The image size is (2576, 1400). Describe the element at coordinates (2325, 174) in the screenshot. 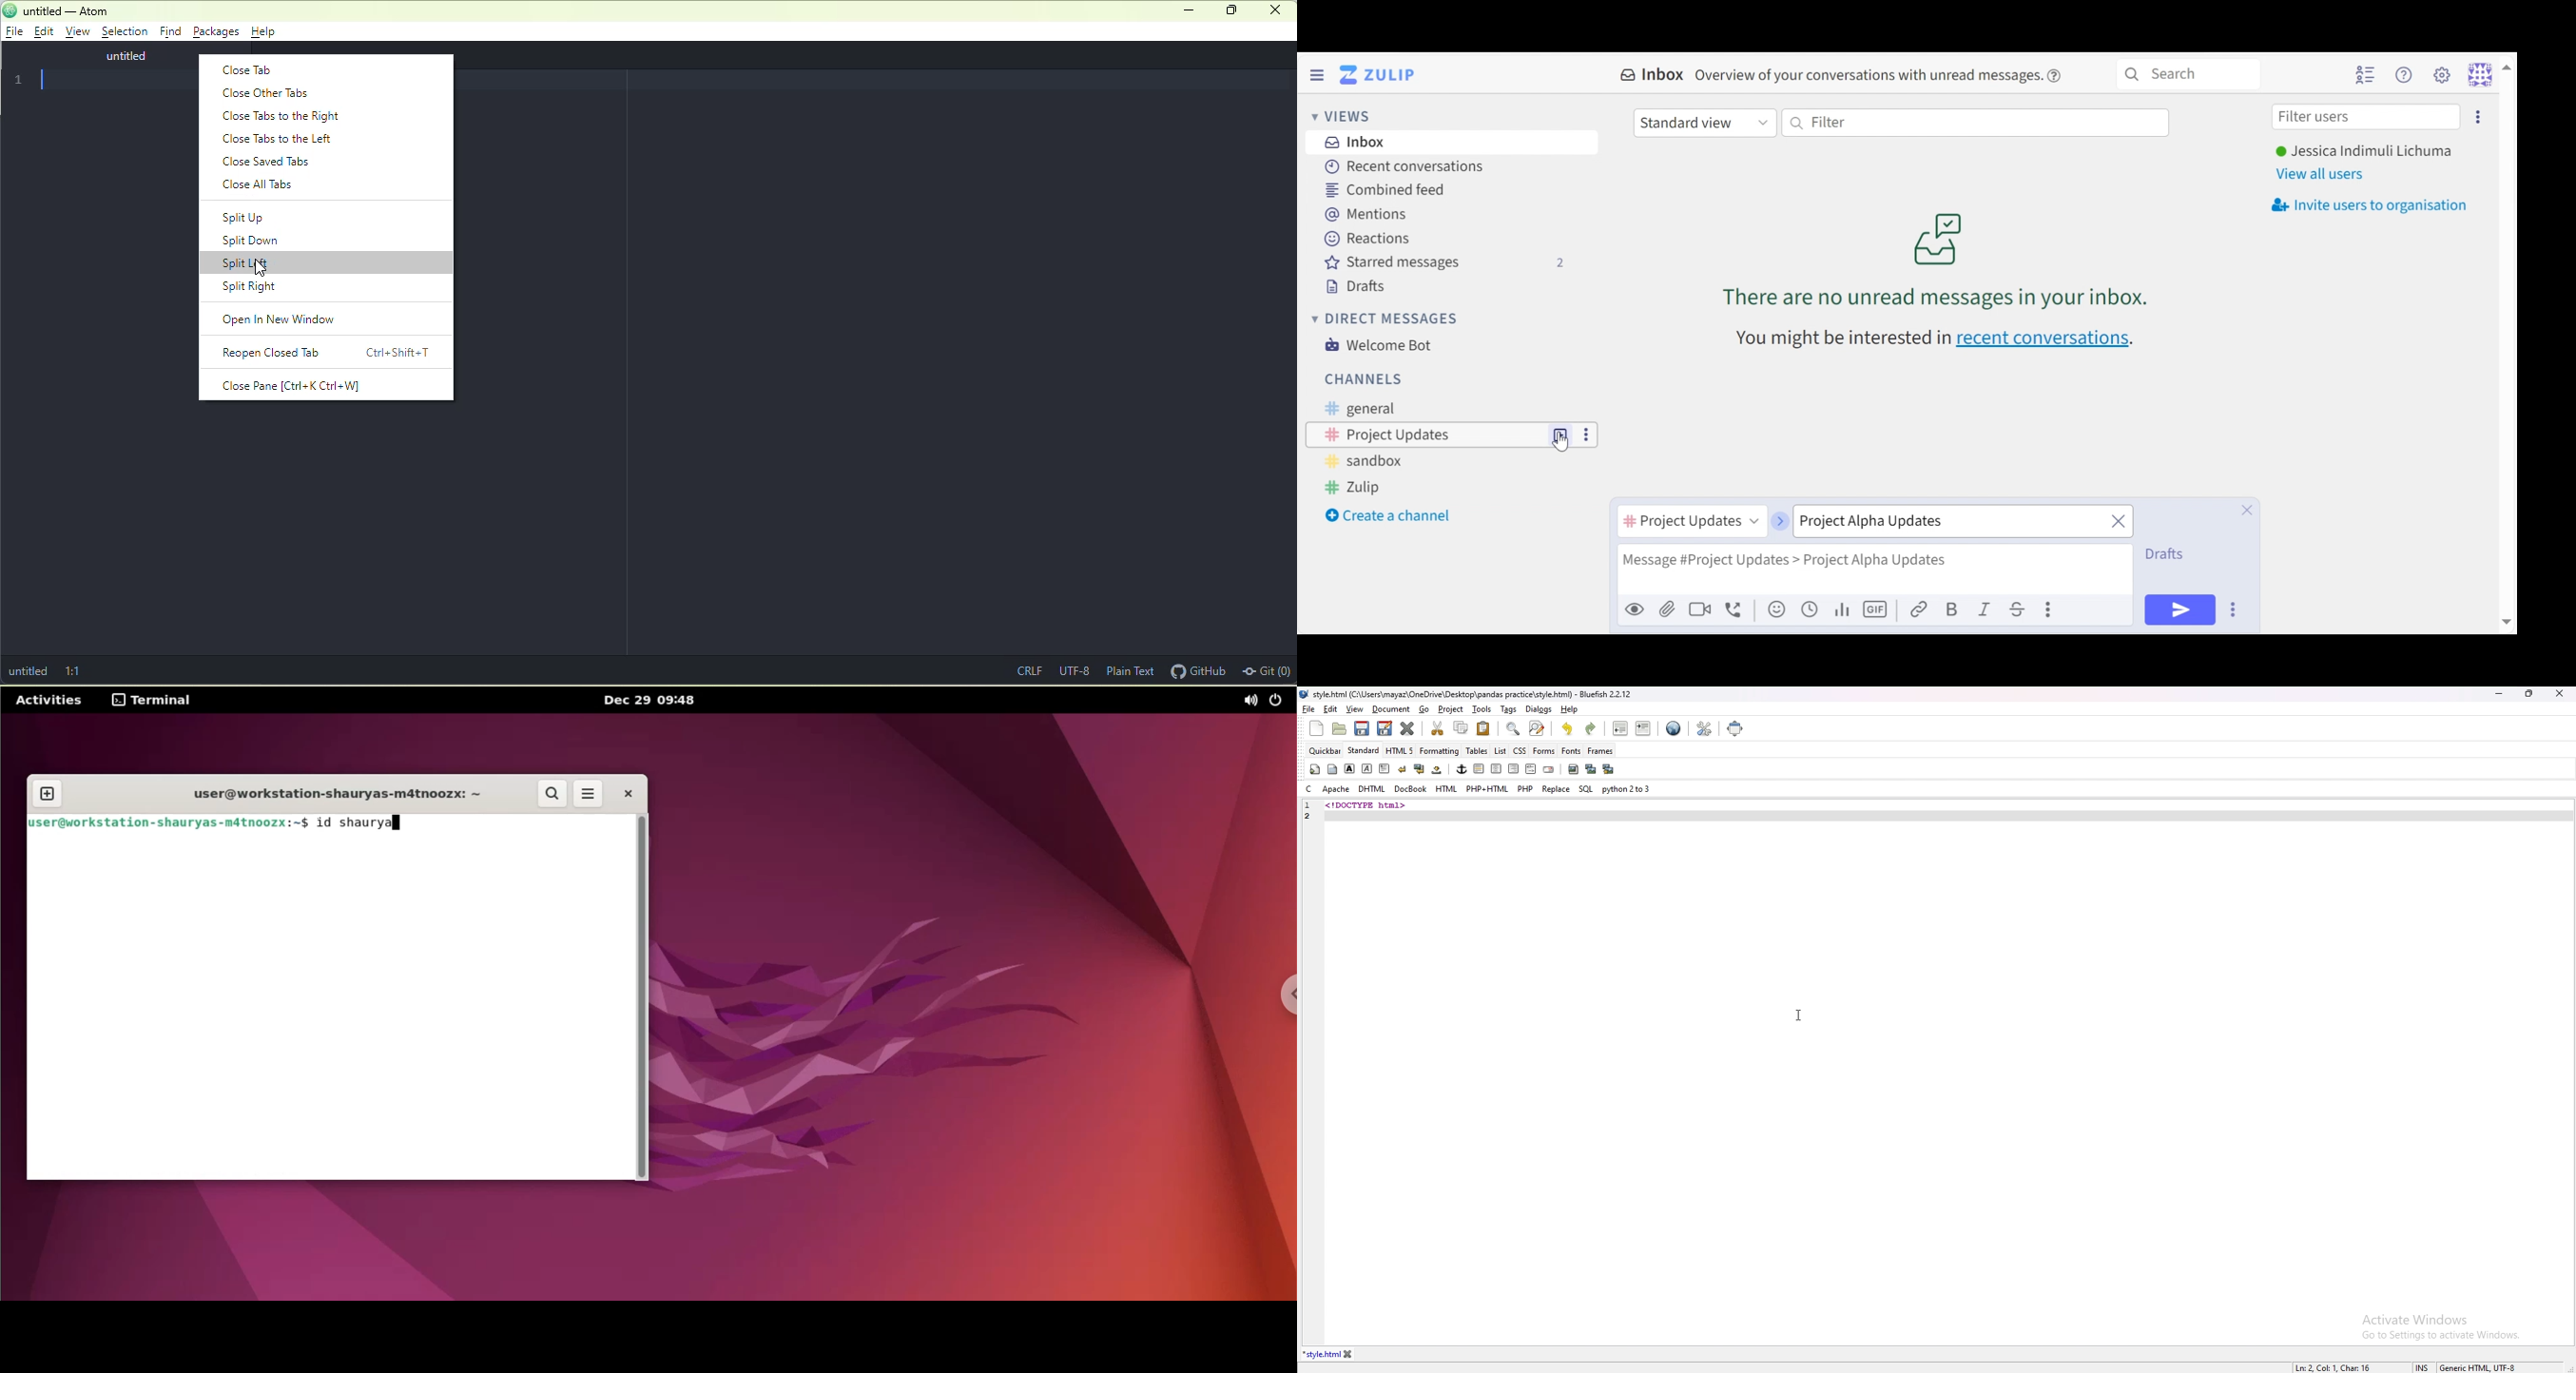

I see `View all users` at that location.